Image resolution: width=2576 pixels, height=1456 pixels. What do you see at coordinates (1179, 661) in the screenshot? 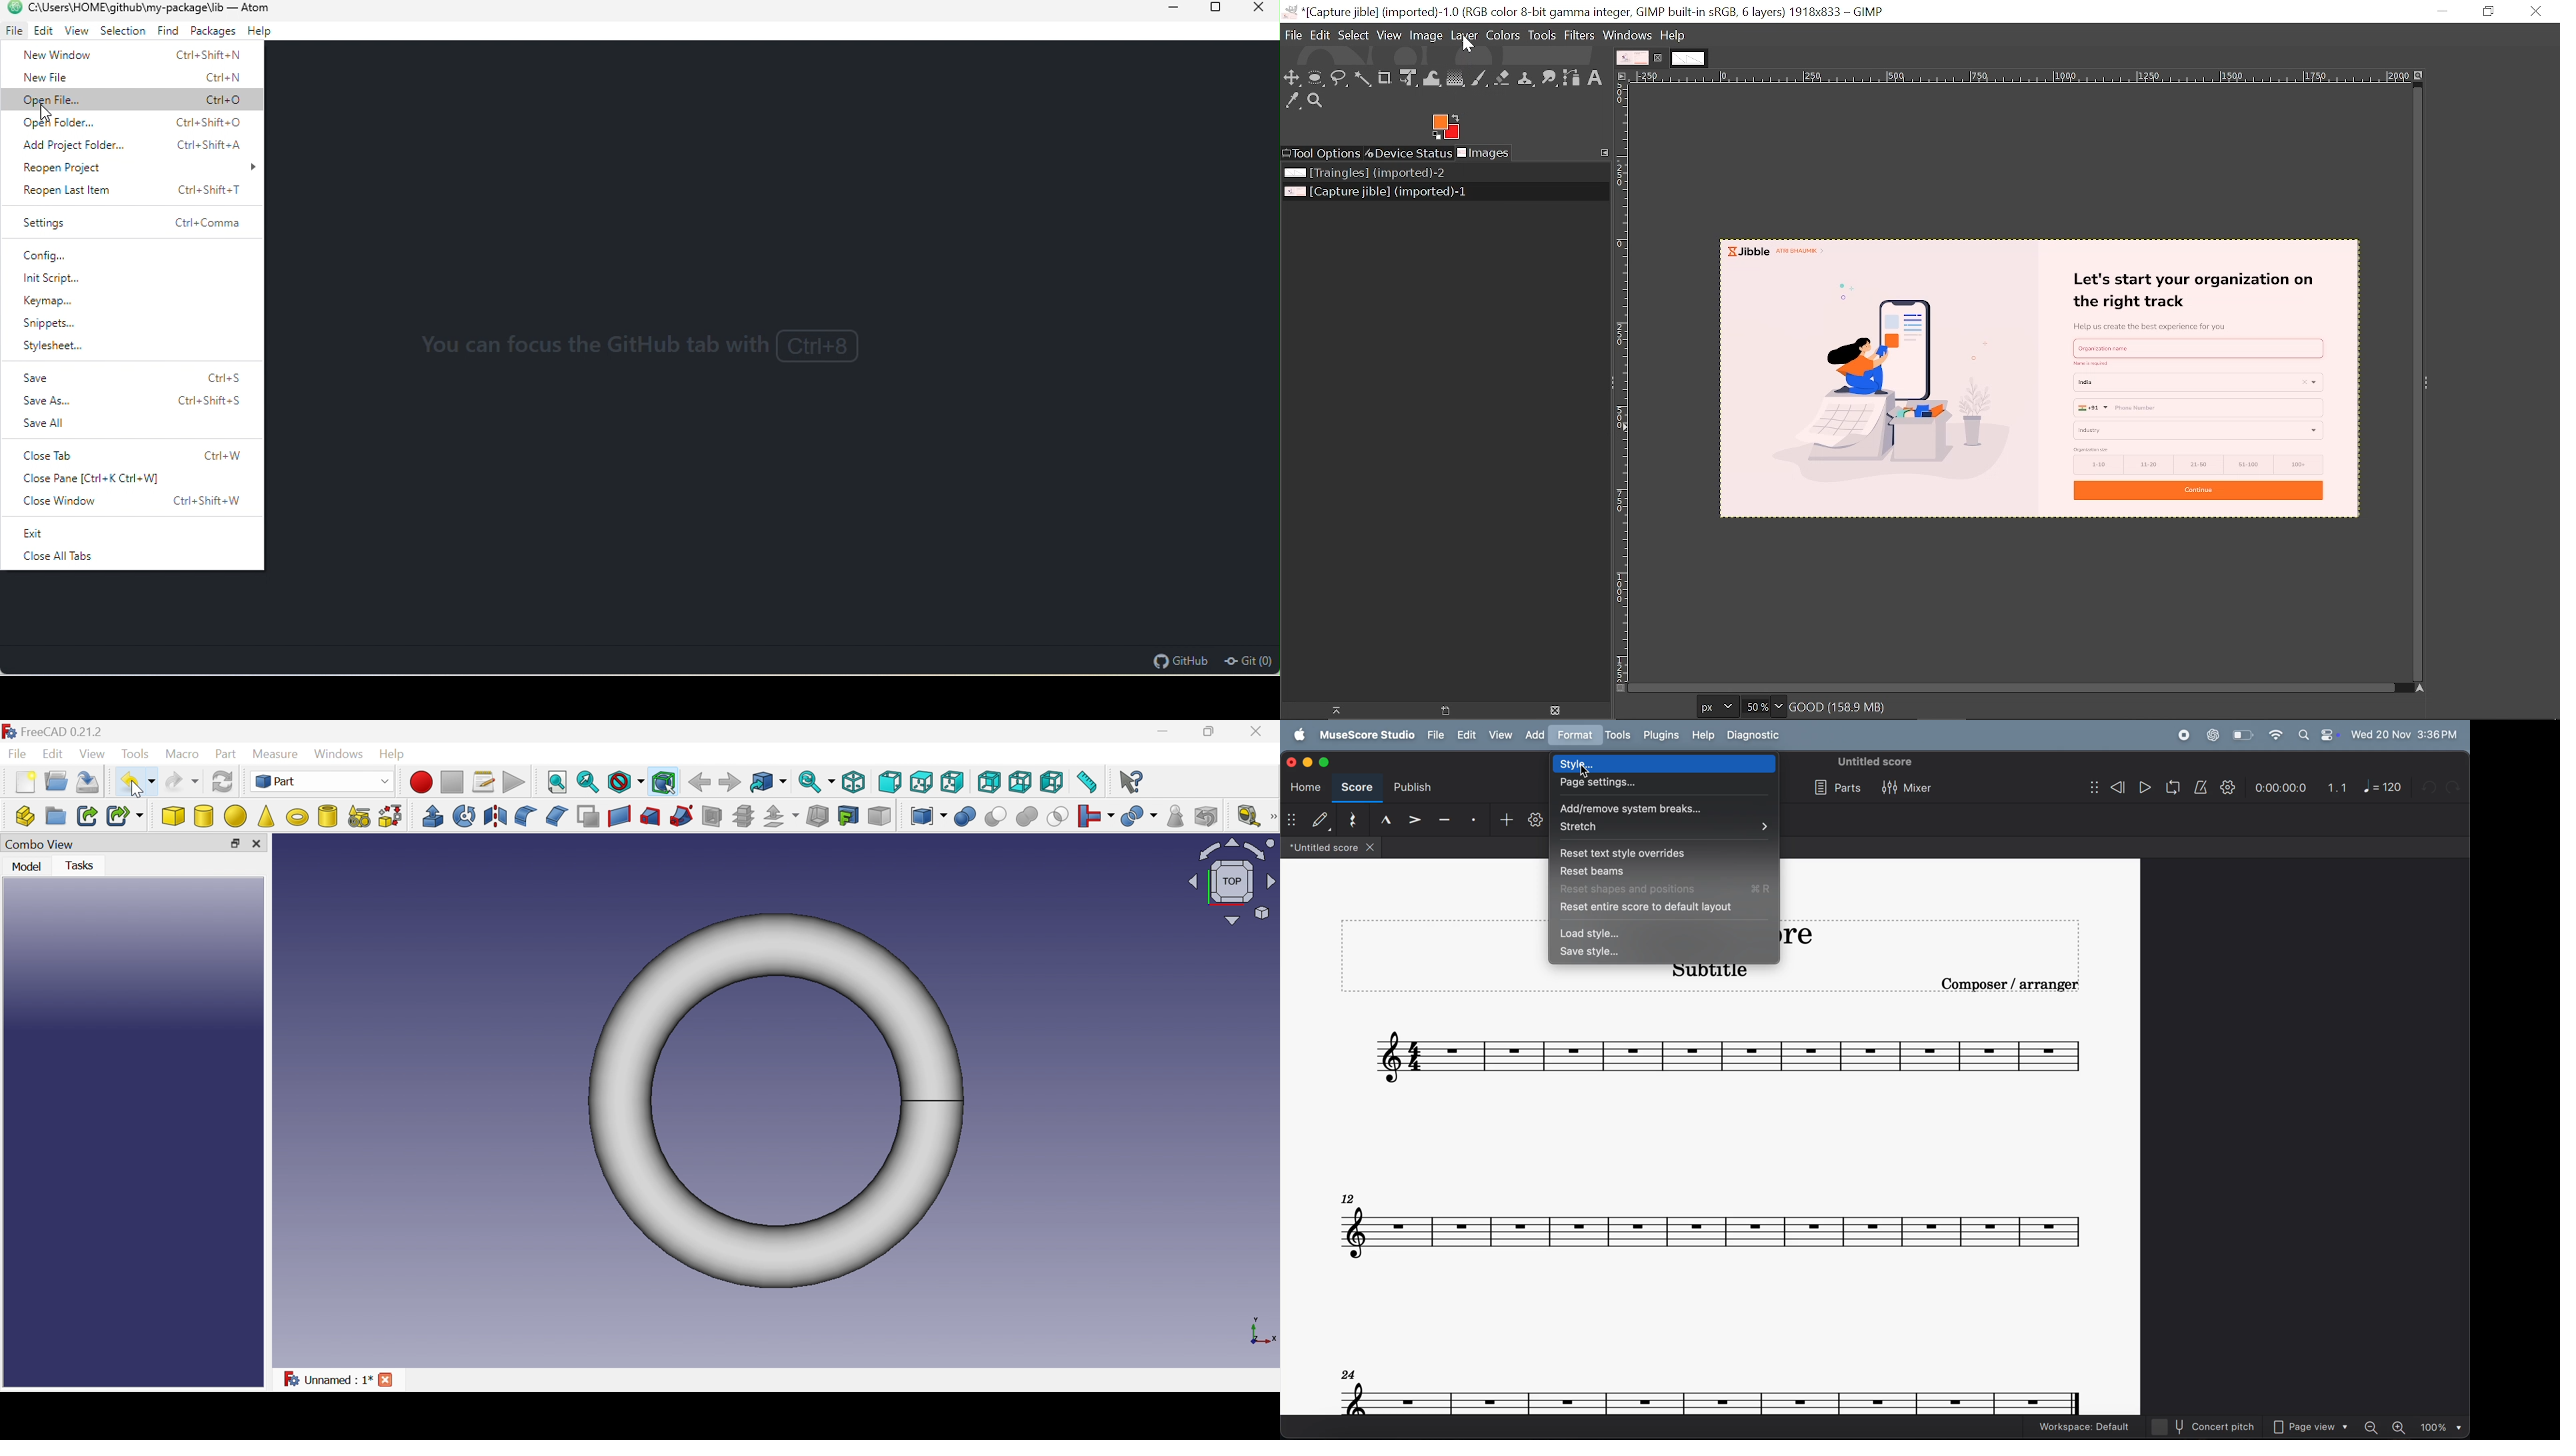
I see `github` at bounding box center [1179, 661].